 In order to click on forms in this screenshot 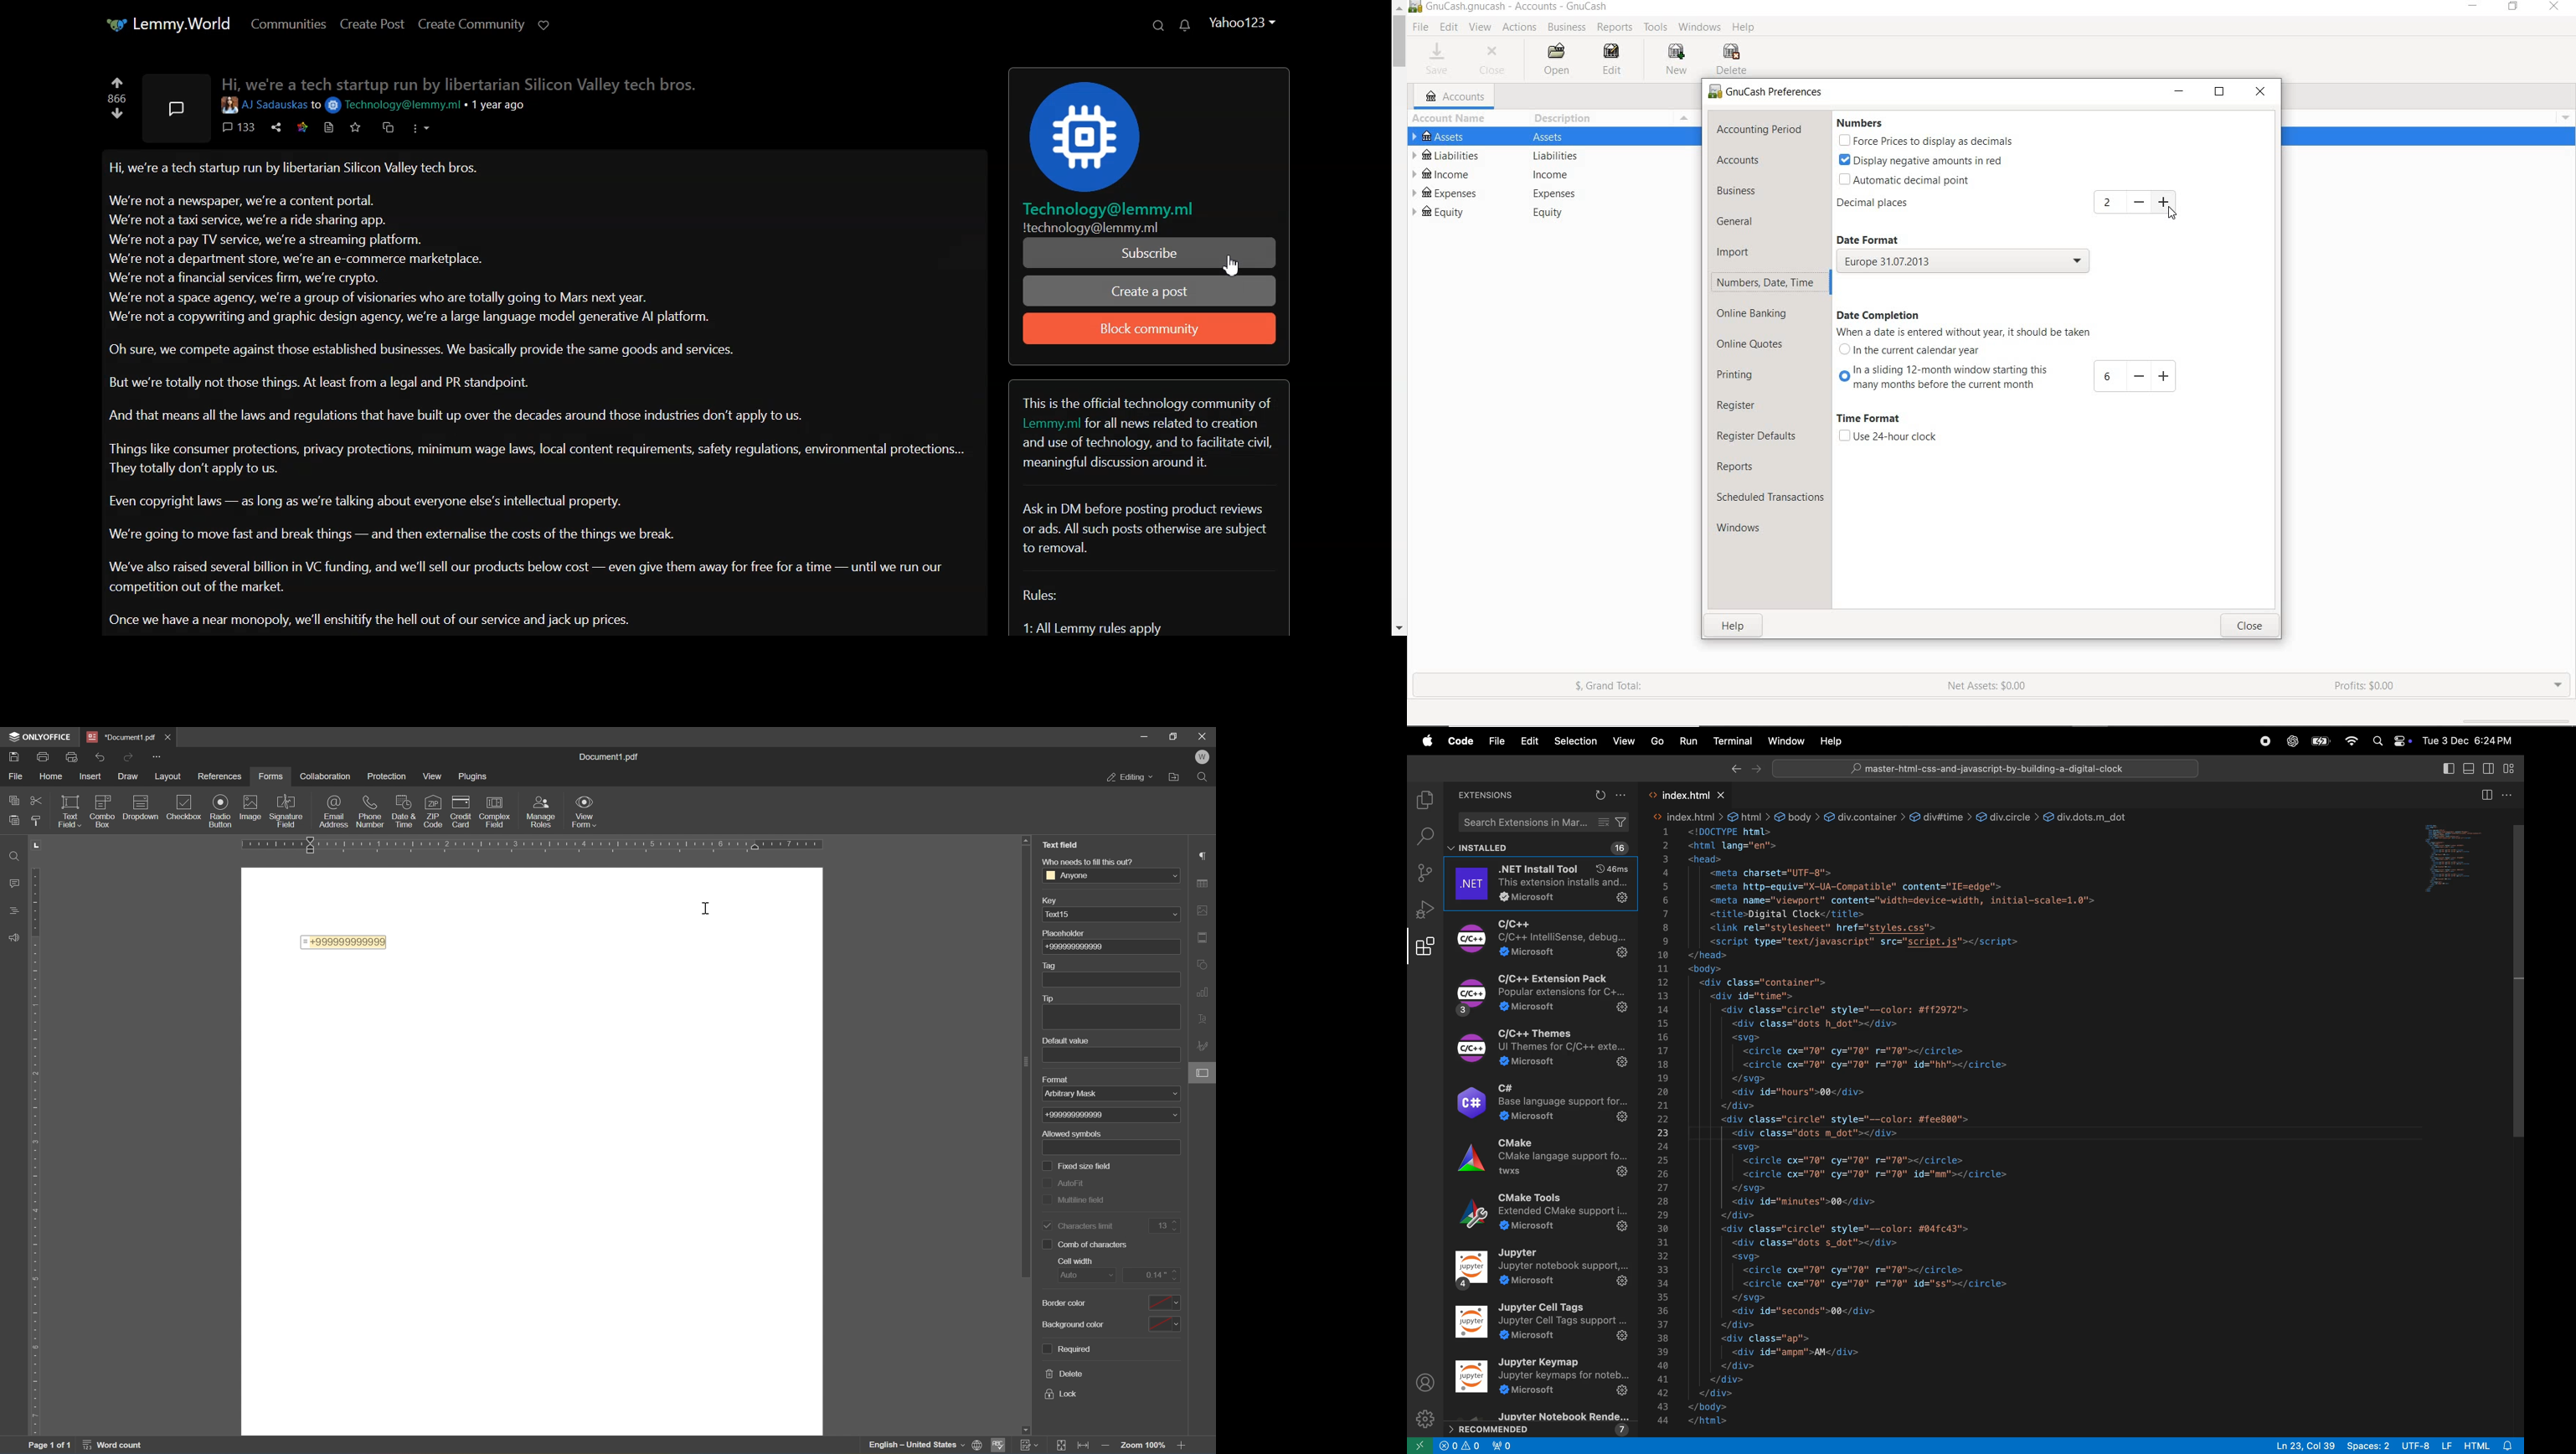, I will do `click(272, 777)`.